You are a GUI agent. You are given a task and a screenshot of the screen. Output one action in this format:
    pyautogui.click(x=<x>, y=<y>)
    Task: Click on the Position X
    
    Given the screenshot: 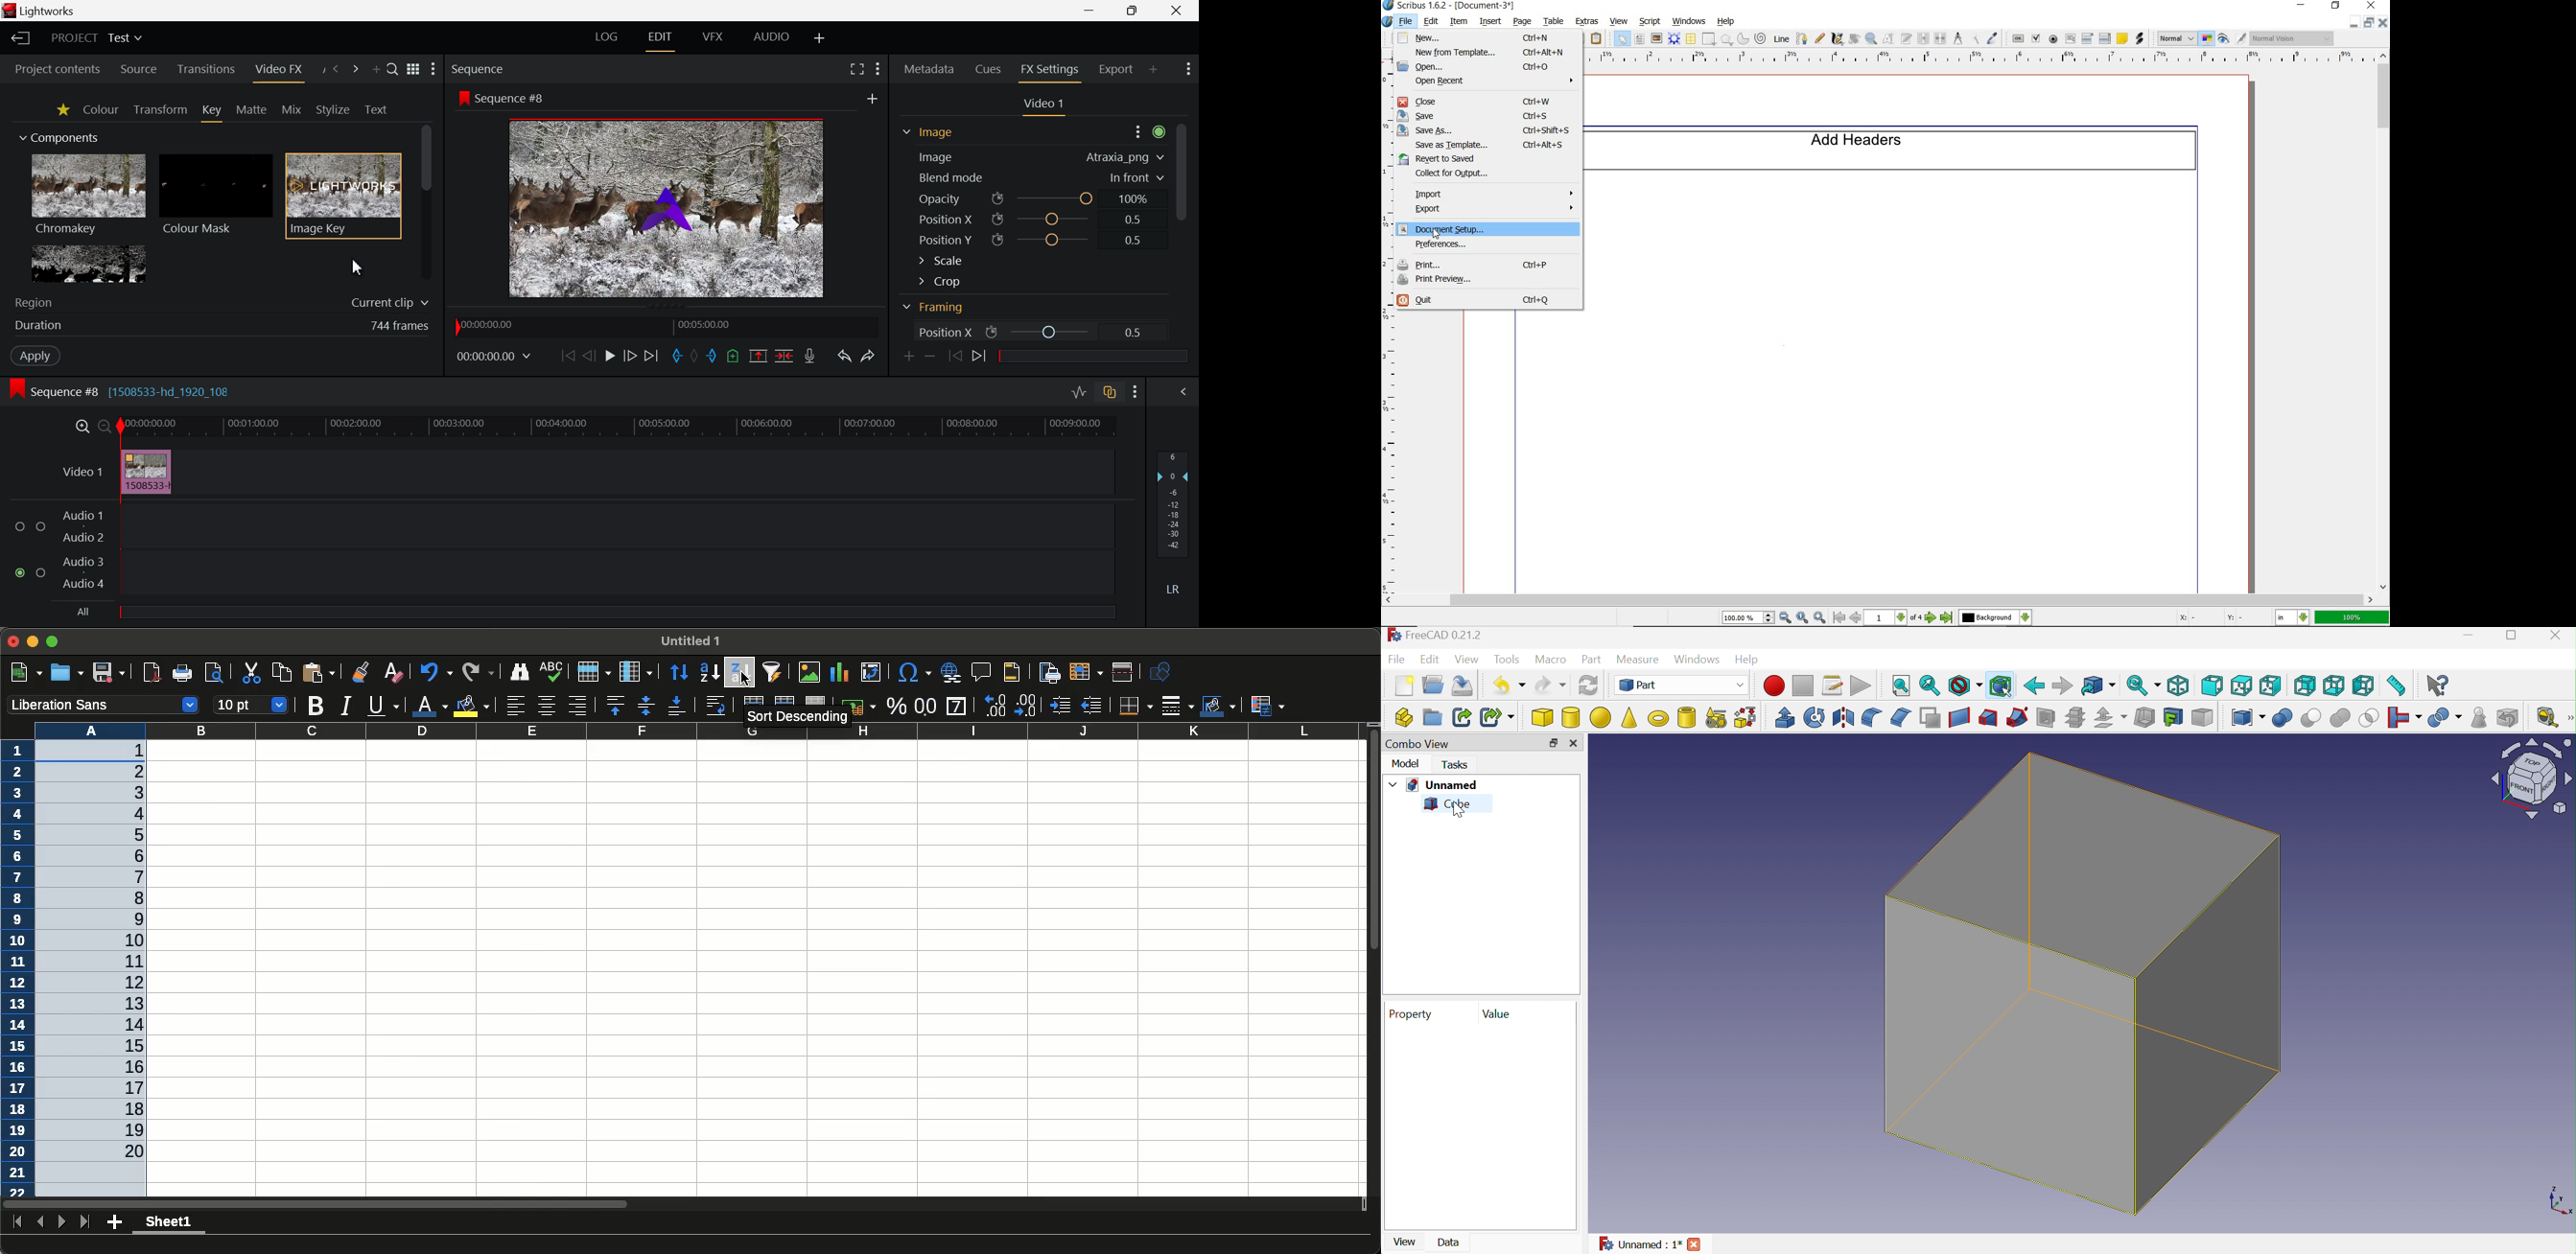 What is the action you would take?
    pyautogui.click(x=1056, y=220)
    